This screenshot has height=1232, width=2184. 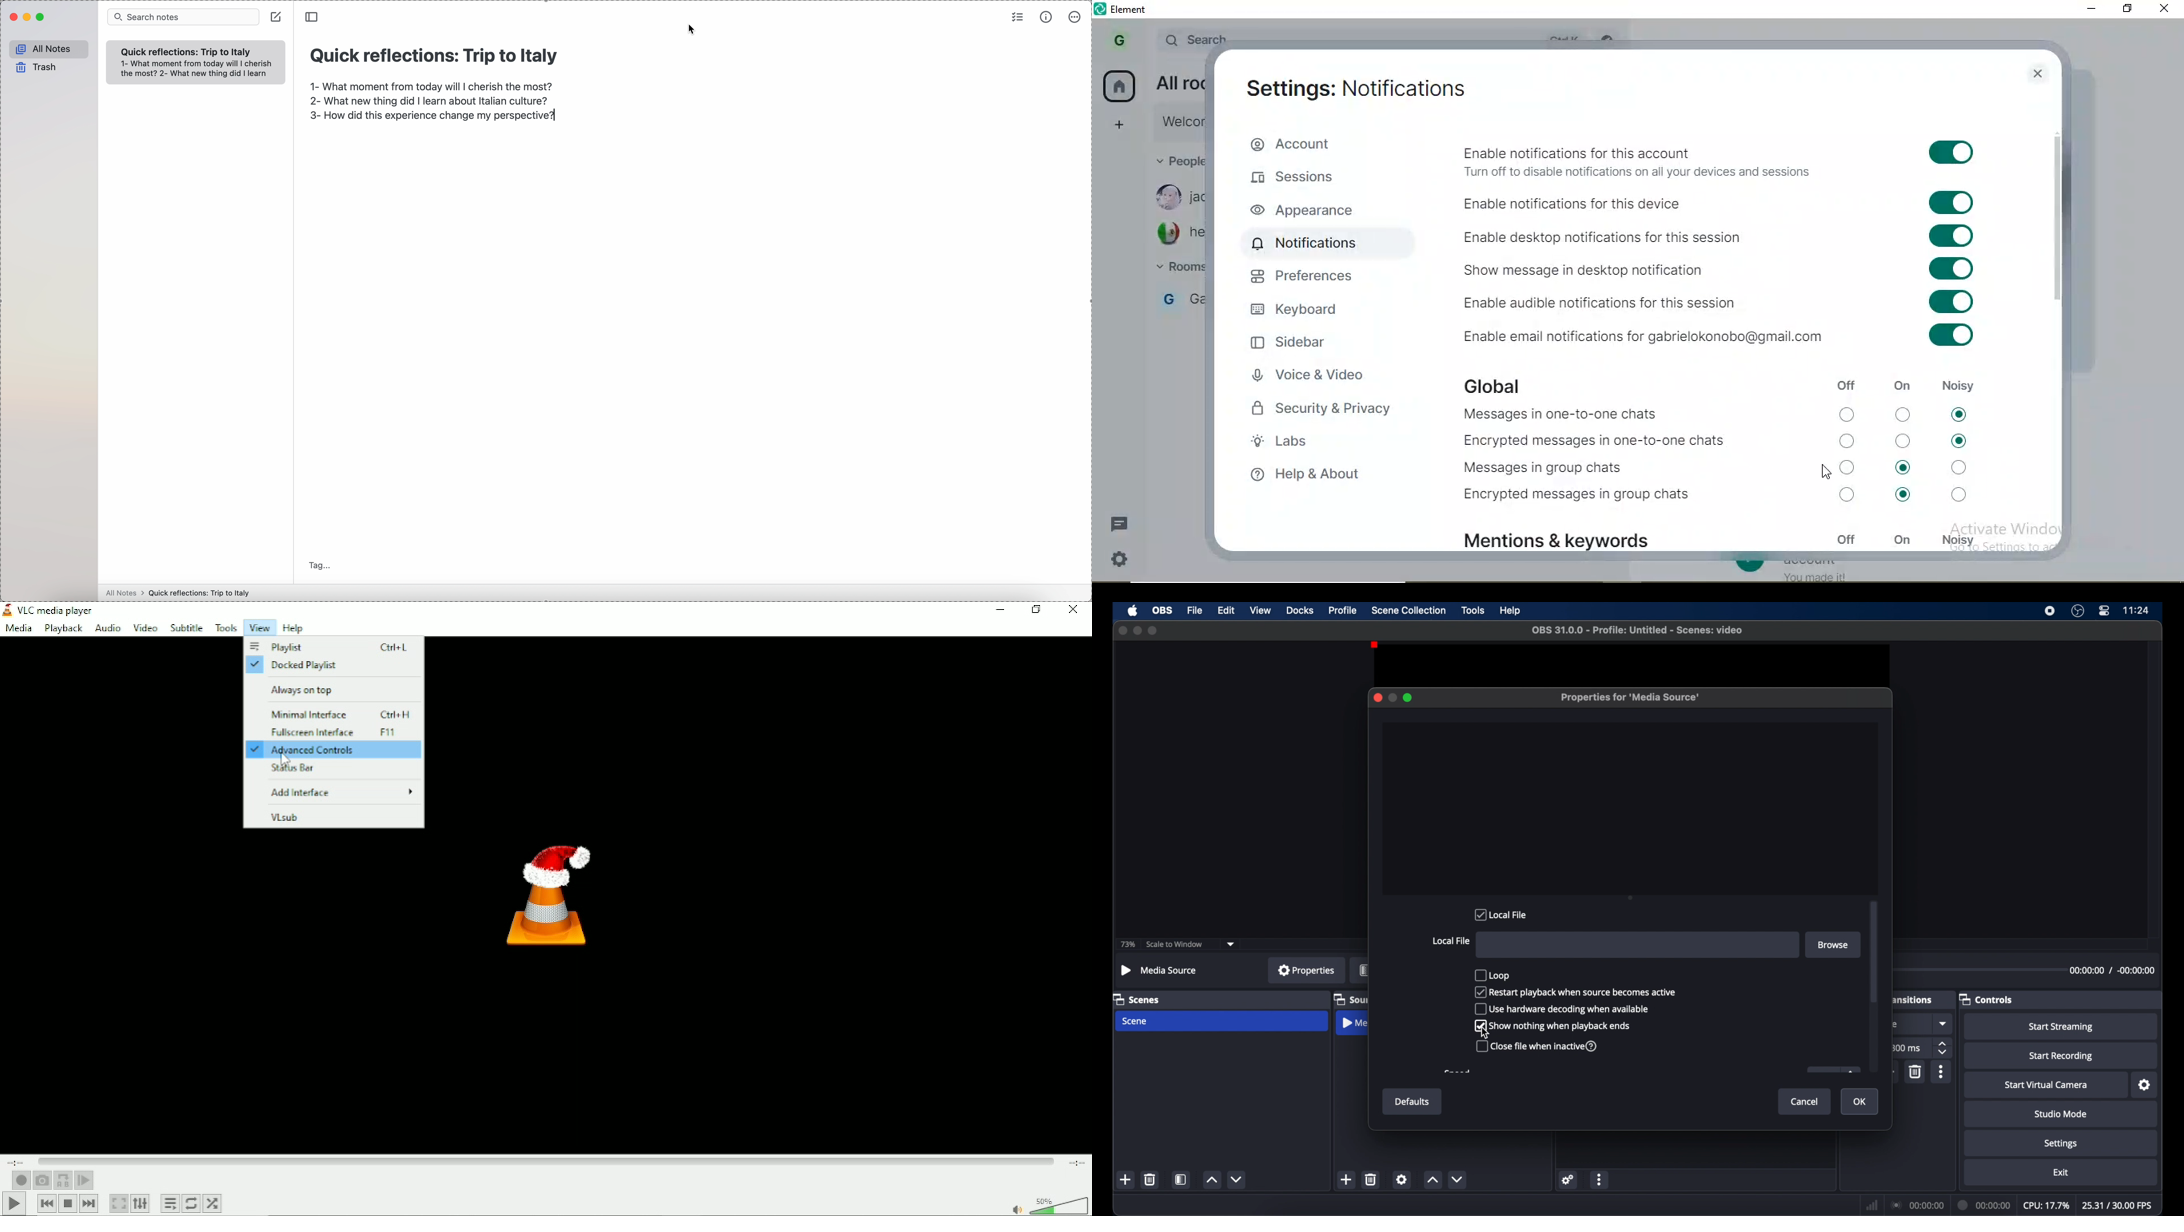 I want to click on notifications, so click(x=1317, y=243).